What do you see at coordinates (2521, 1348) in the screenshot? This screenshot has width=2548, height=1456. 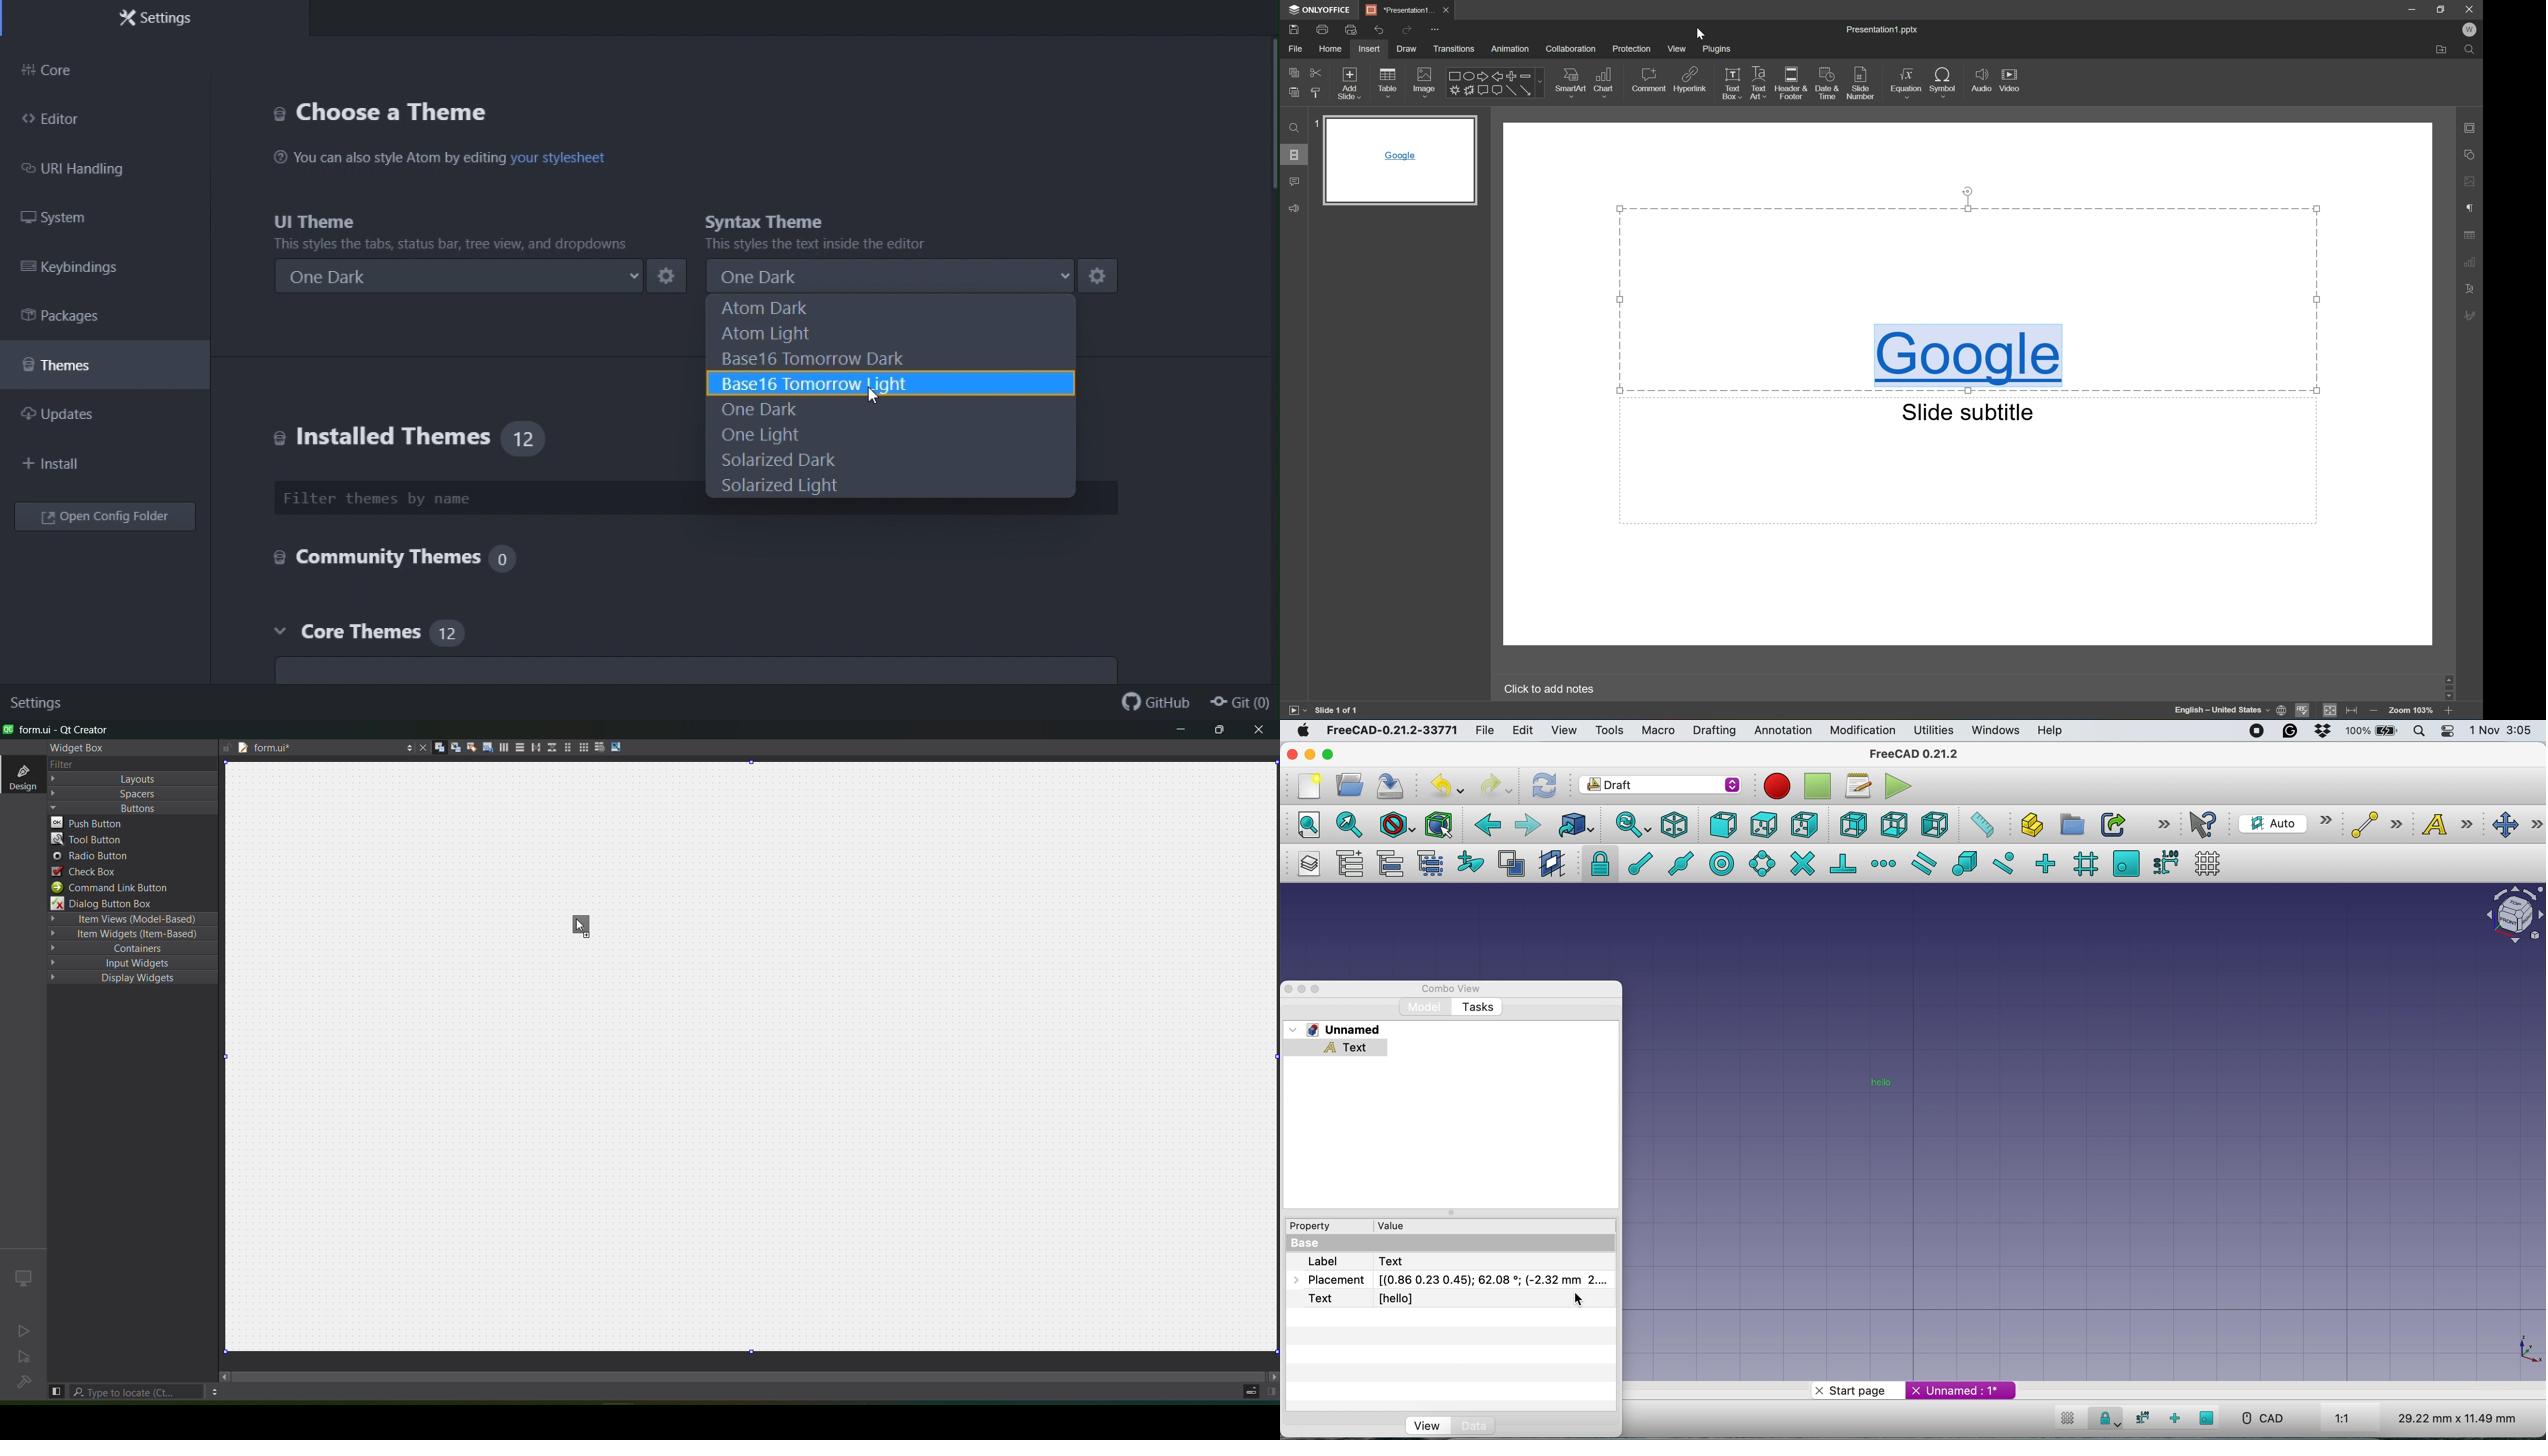 I see `xy coordinate` at bounding box center [2521, 1348].